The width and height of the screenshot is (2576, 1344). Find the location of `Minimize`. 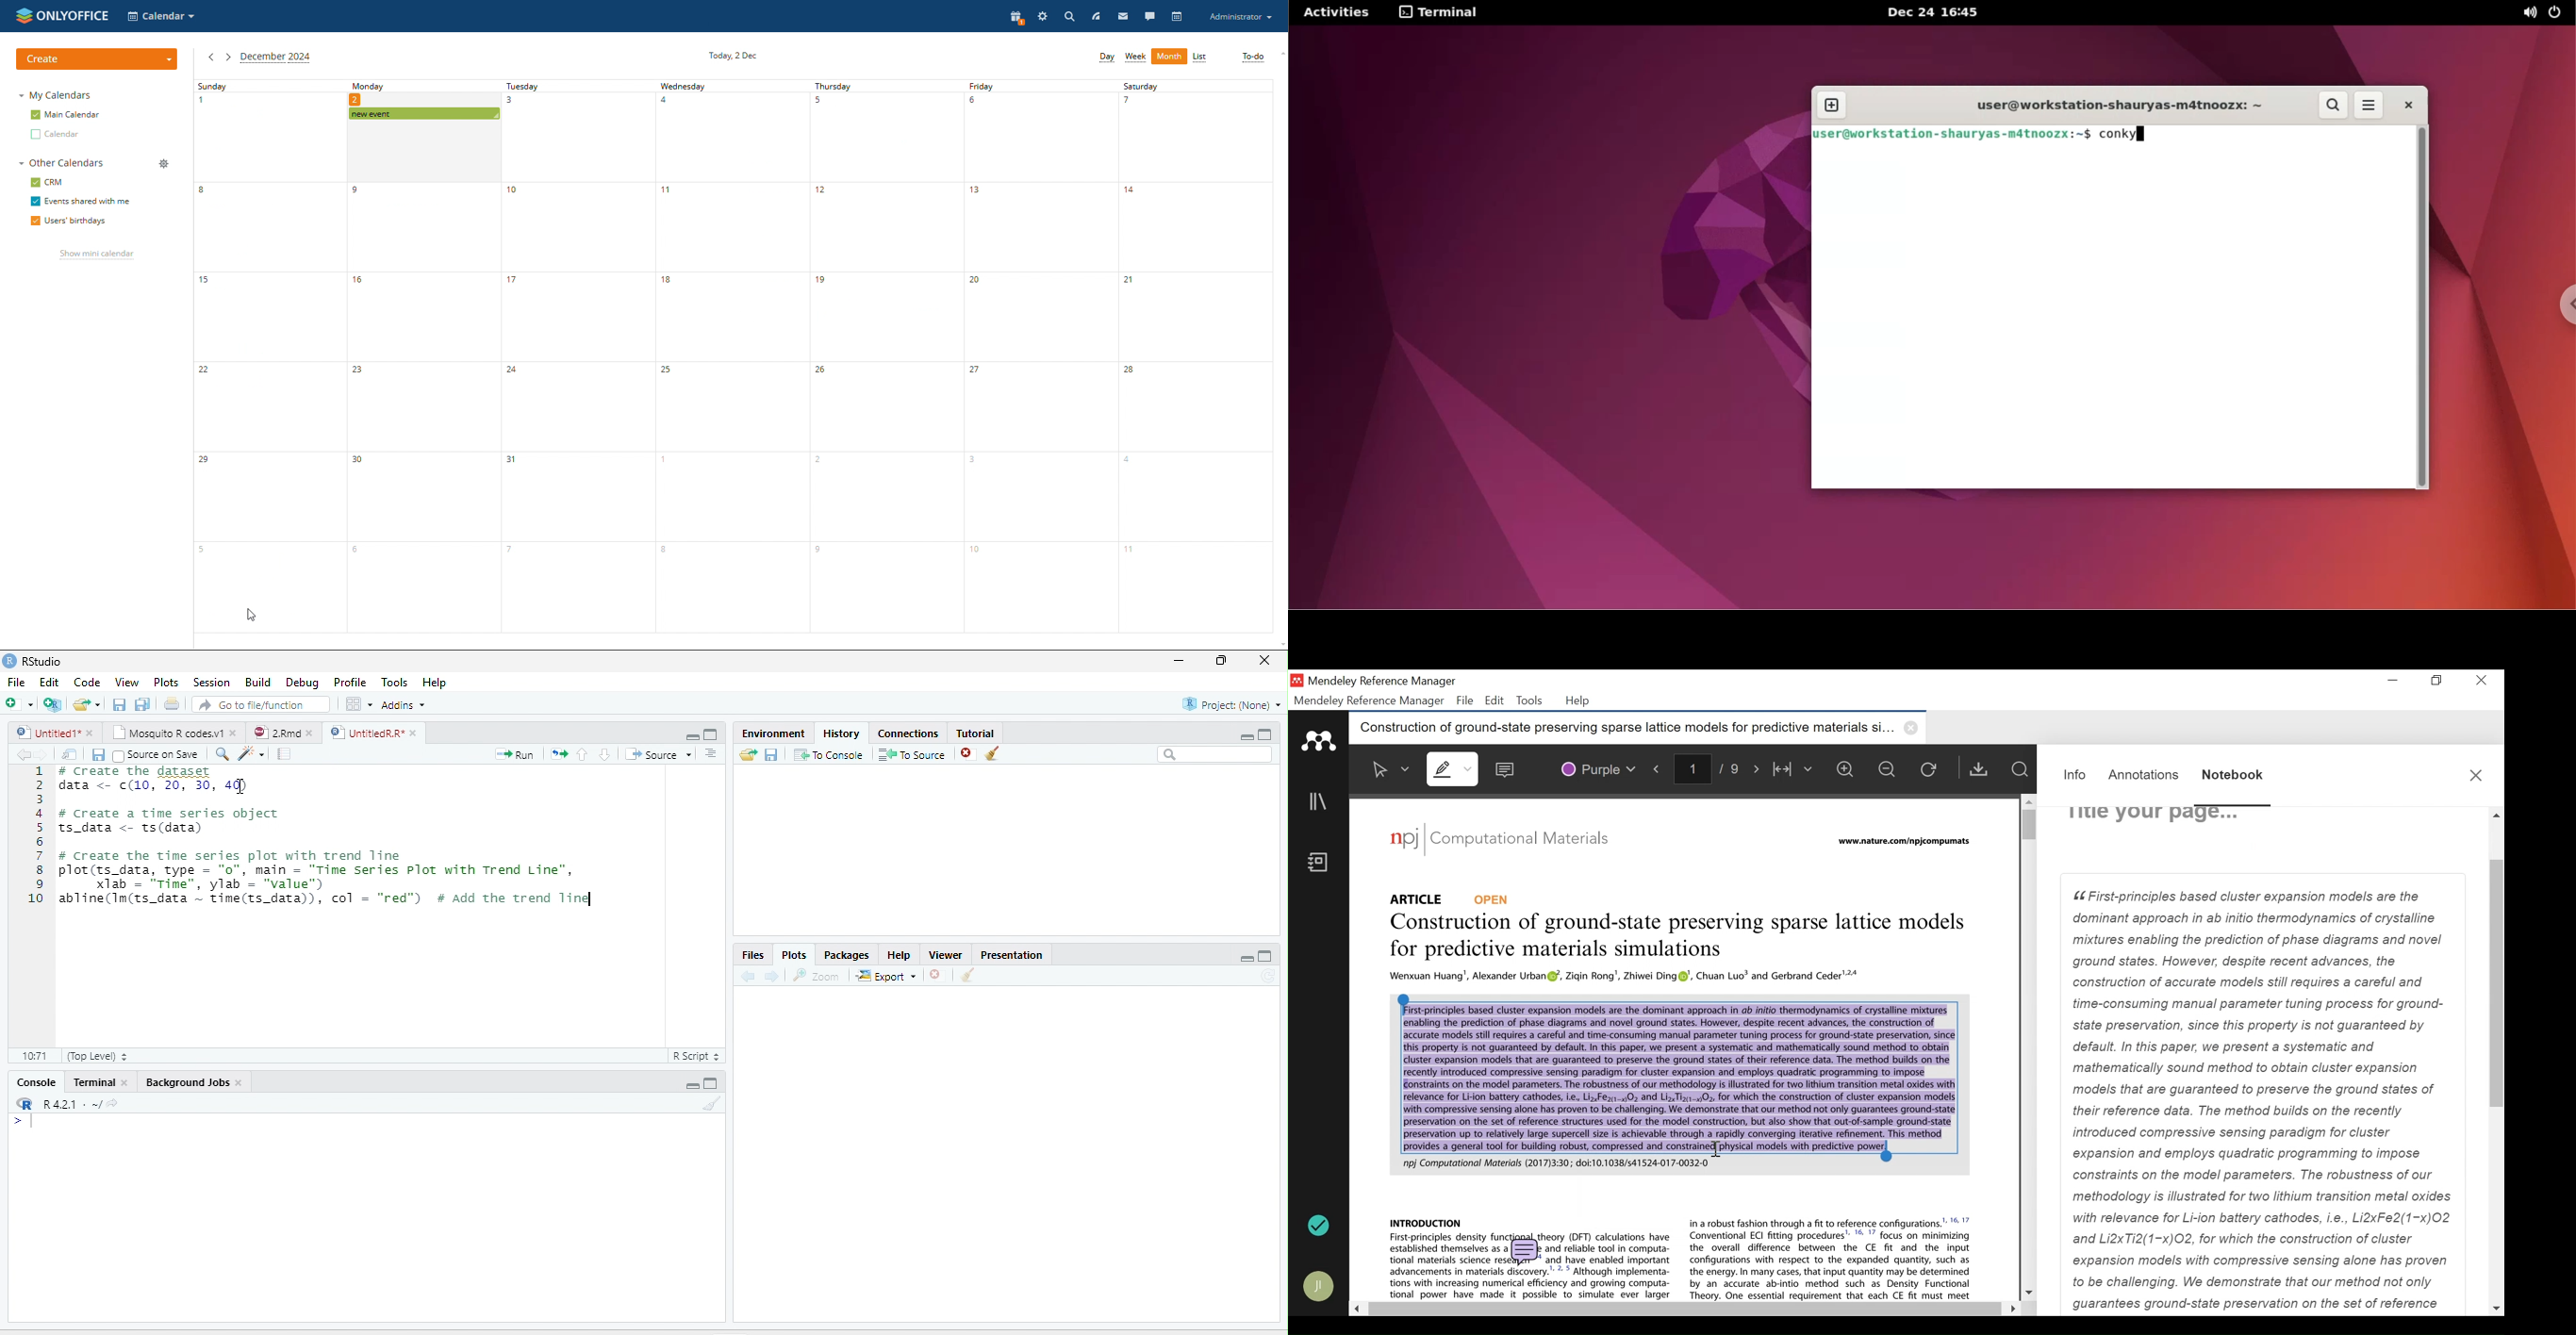

Minimize is located at coordinates (690, 1086).